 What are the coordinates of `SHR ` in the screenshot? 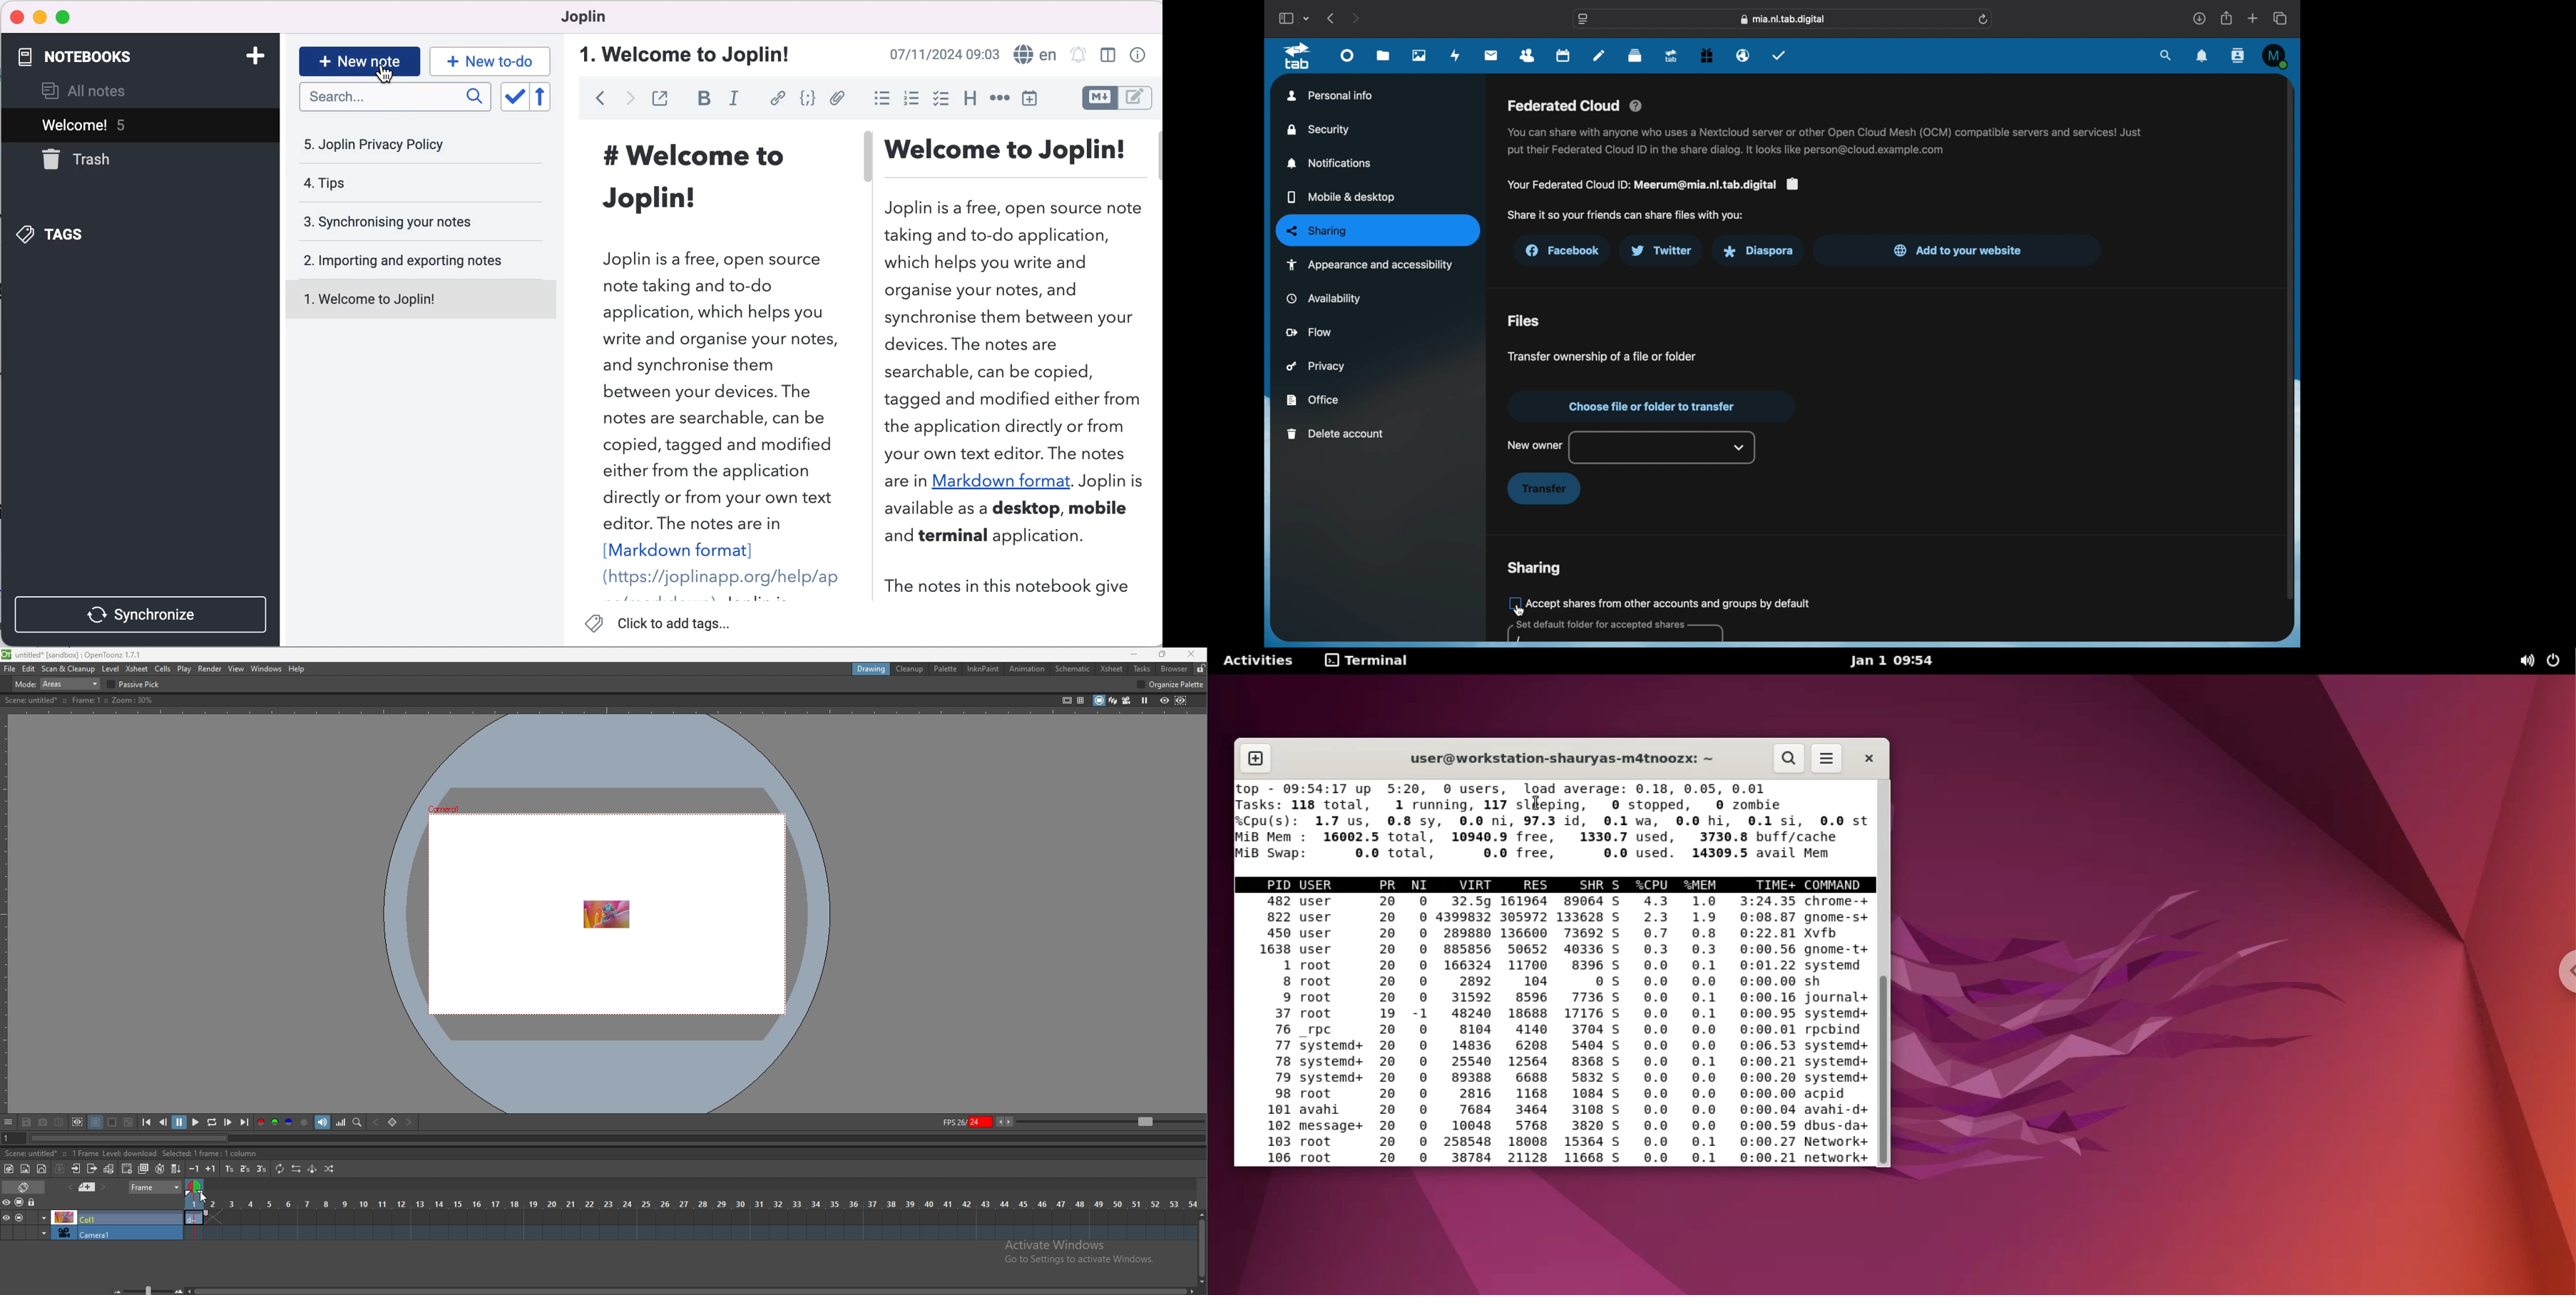 It's located at (1590, 886).